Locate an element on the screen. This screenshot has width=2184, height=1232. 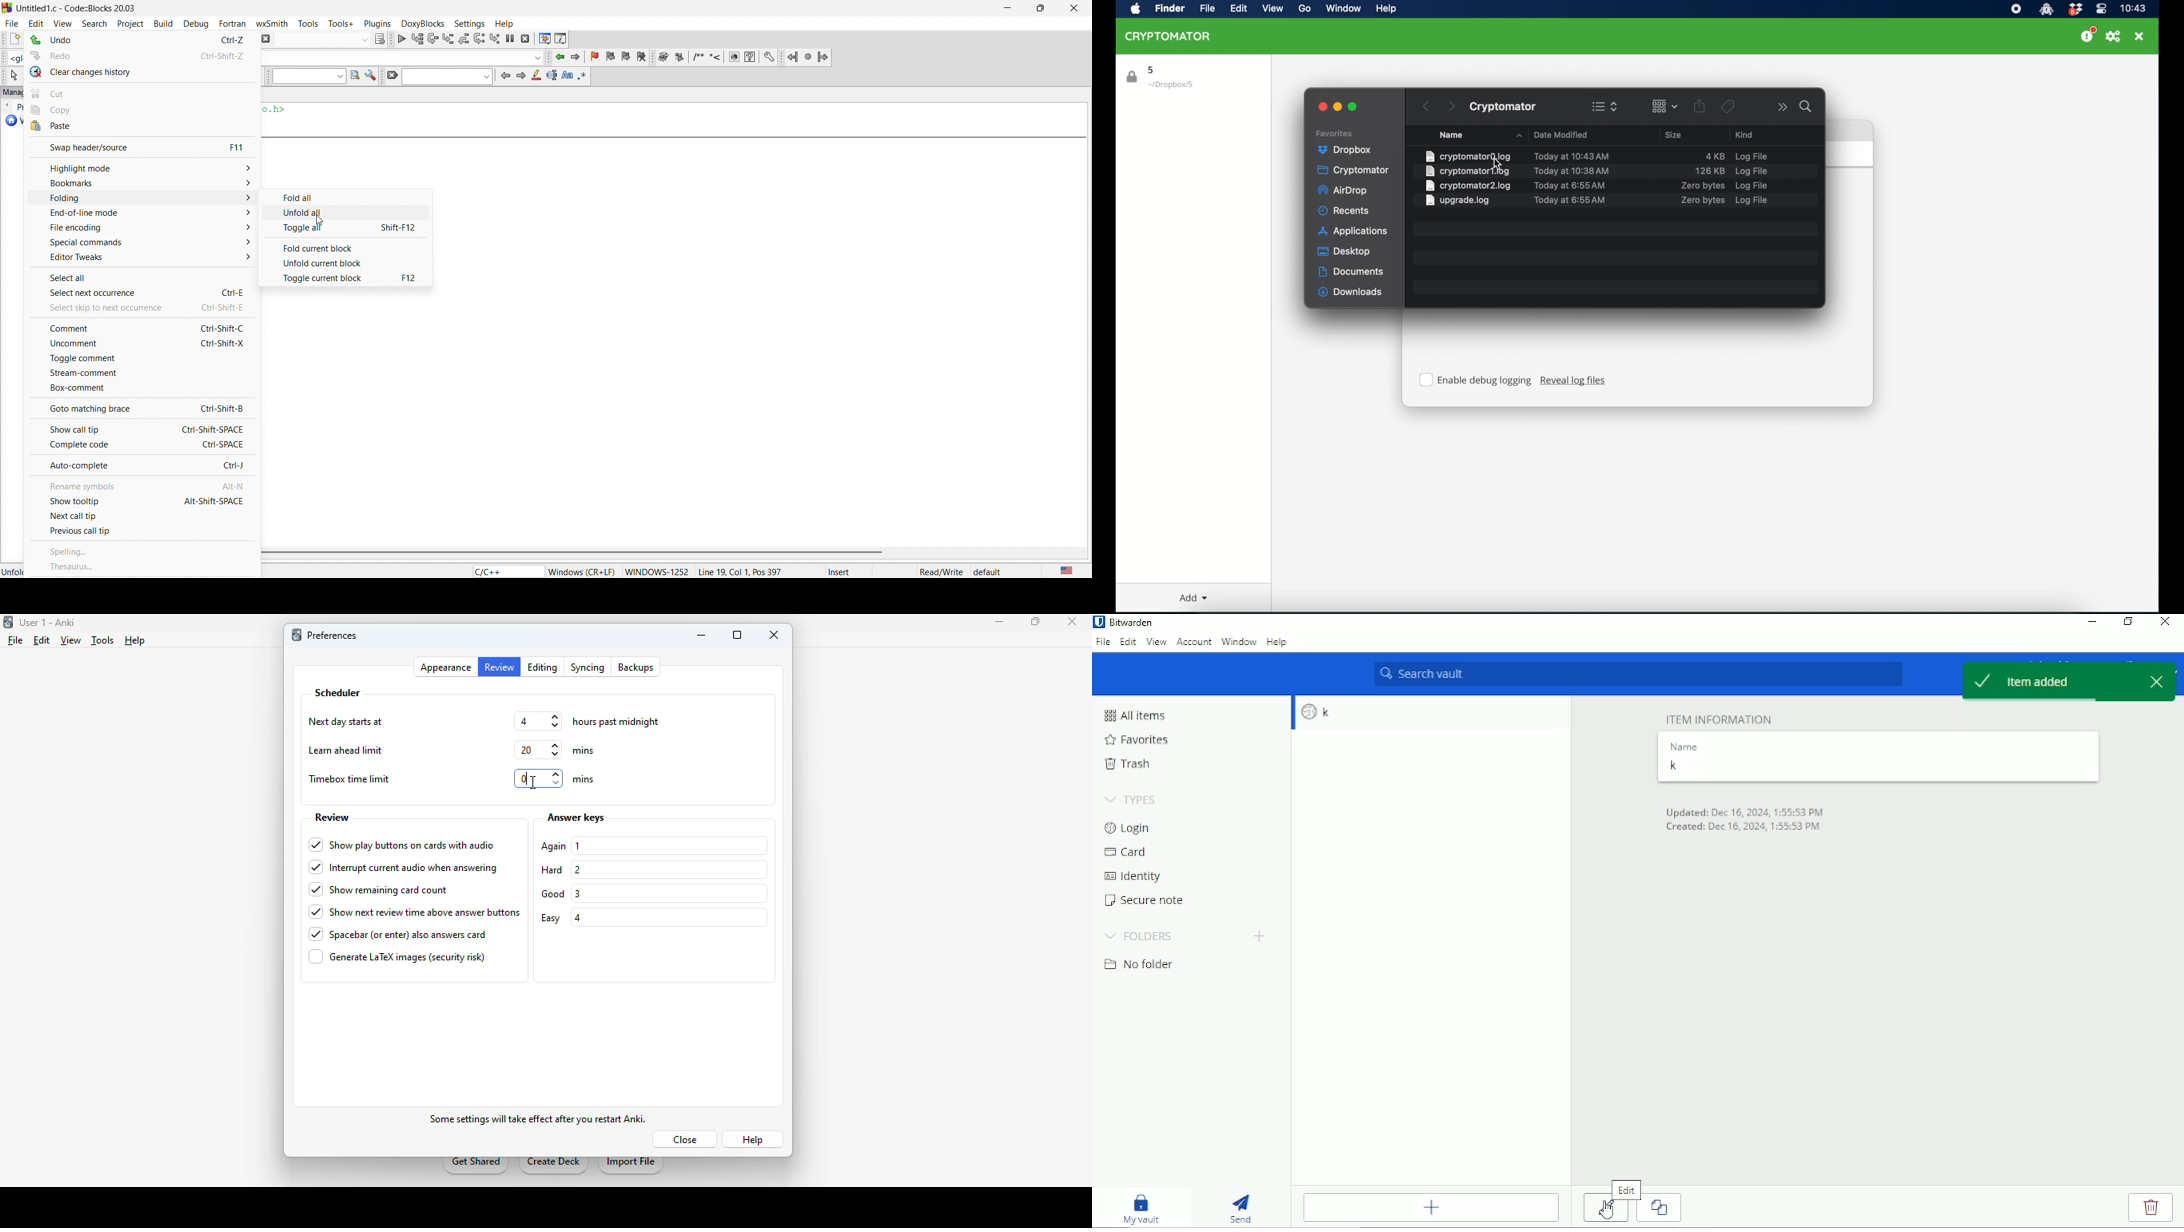
stream comment is located at coordinates (141, 373).